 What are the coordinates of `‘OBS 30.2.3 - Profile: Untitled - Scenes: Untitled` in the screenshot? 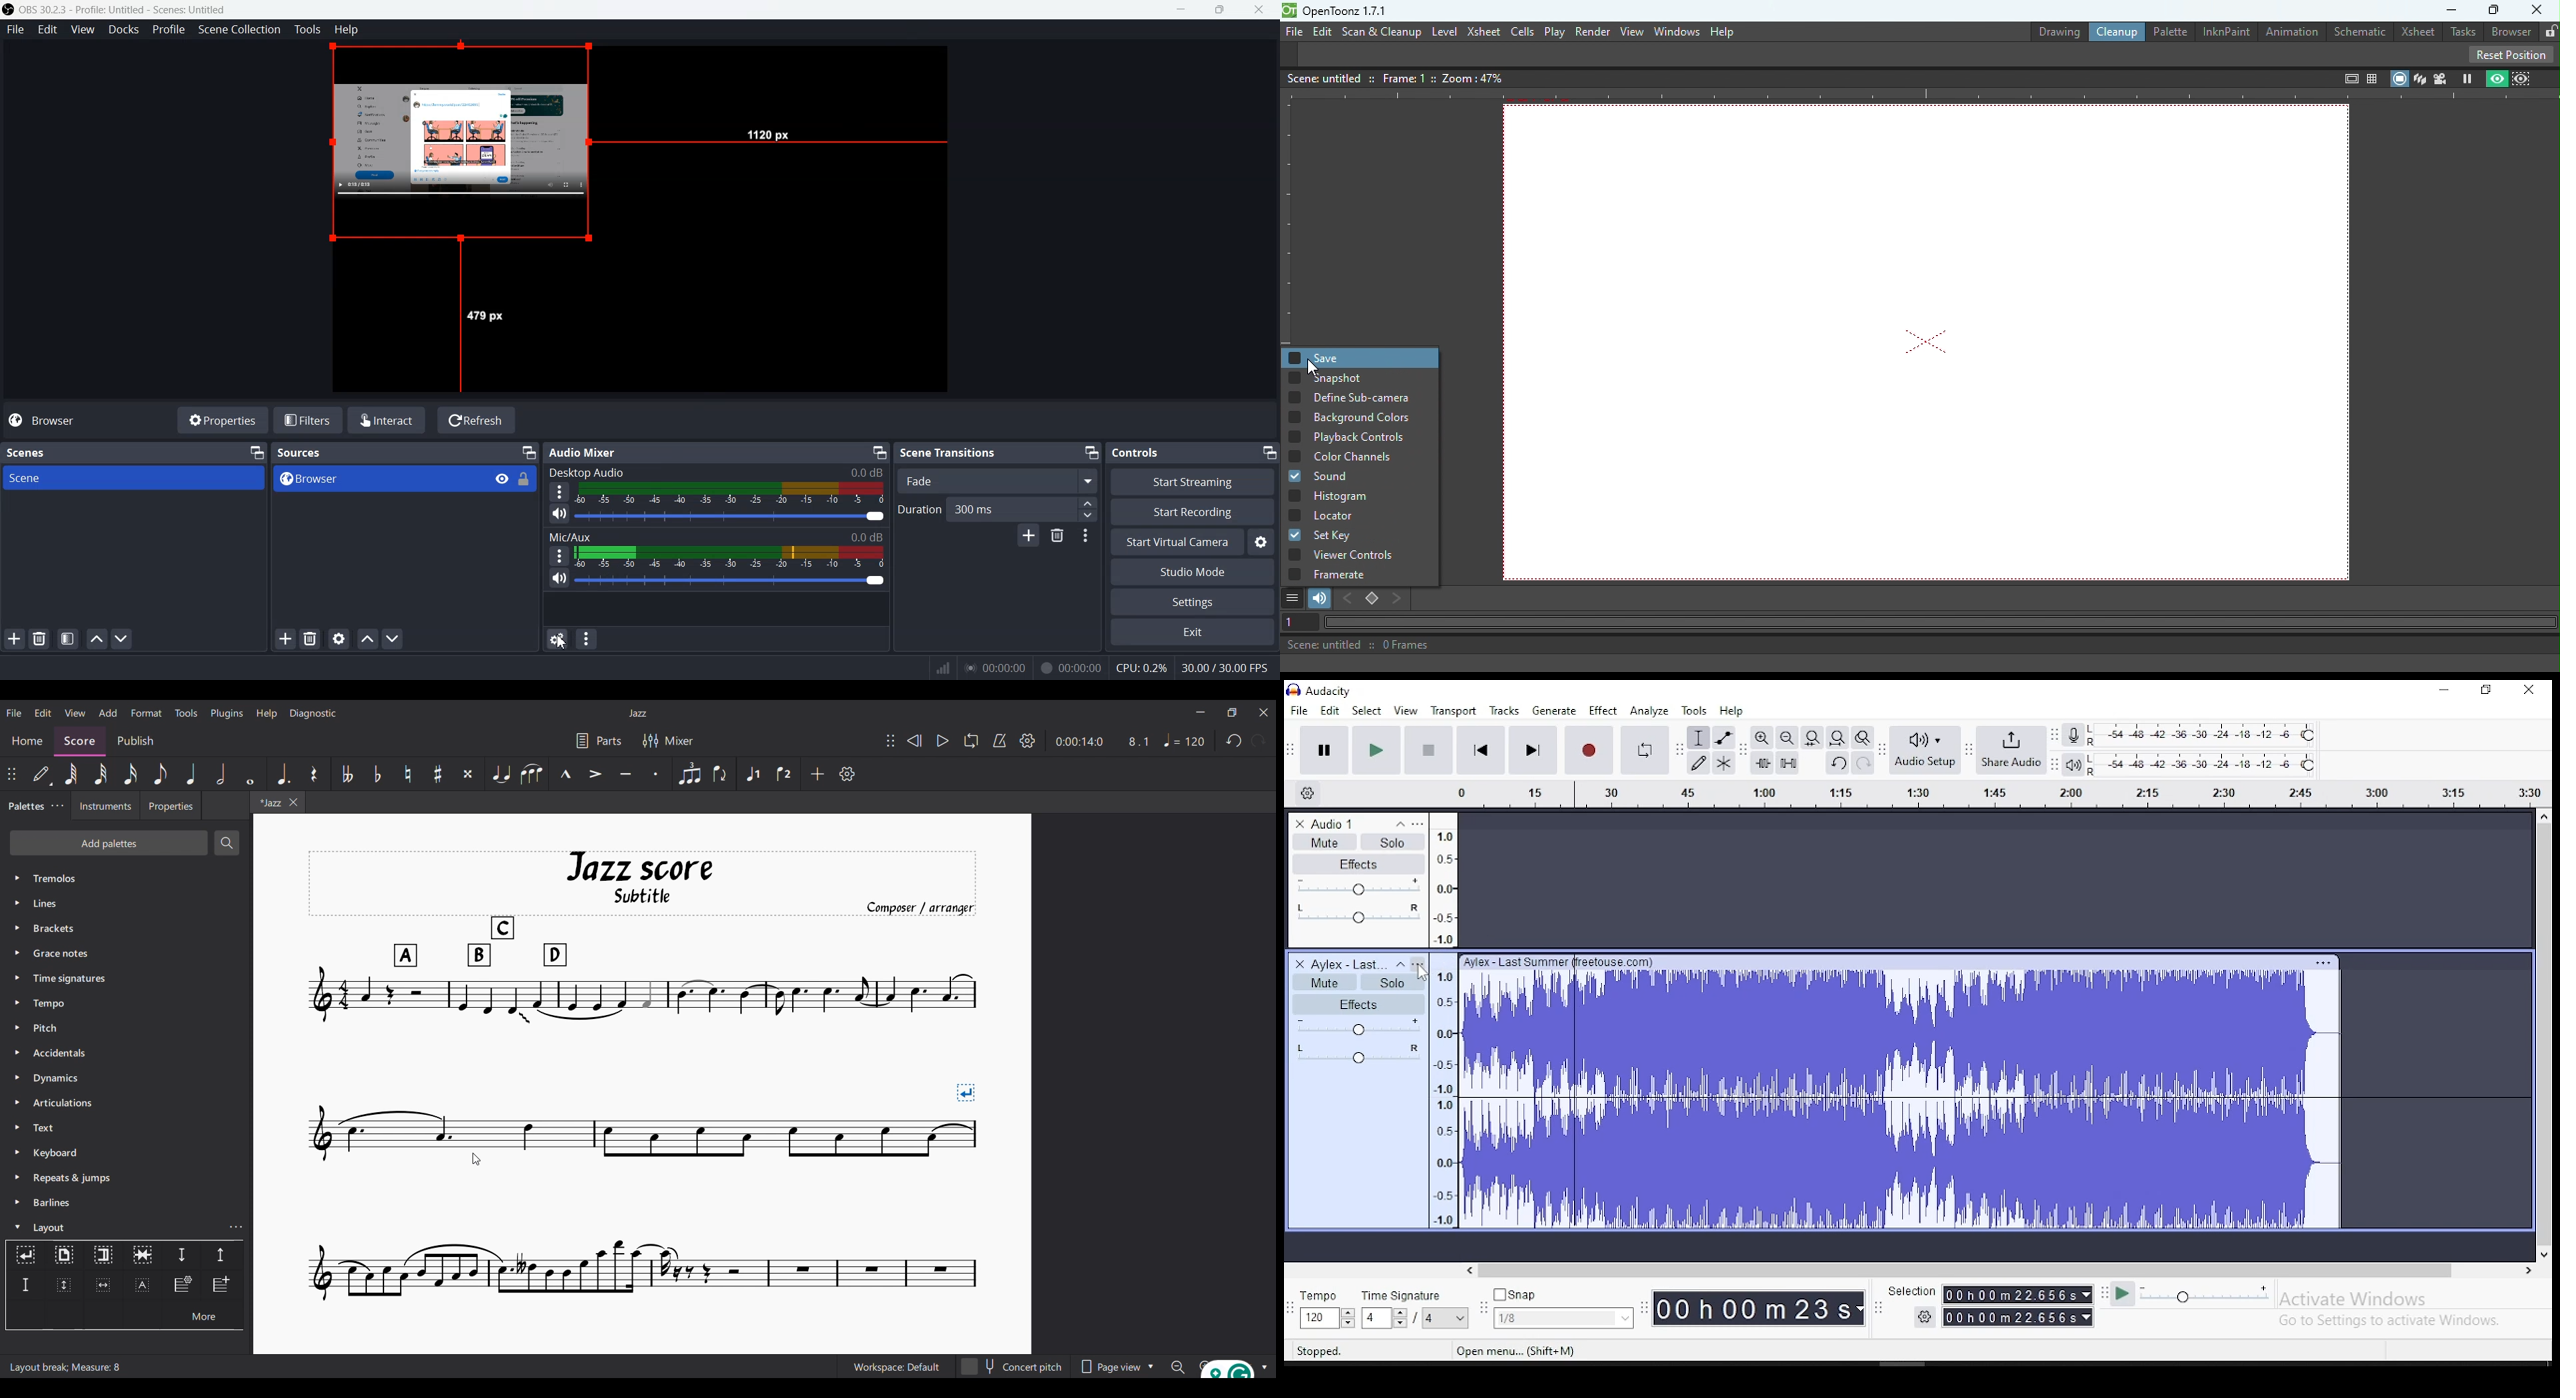 It's located at (125, 9).